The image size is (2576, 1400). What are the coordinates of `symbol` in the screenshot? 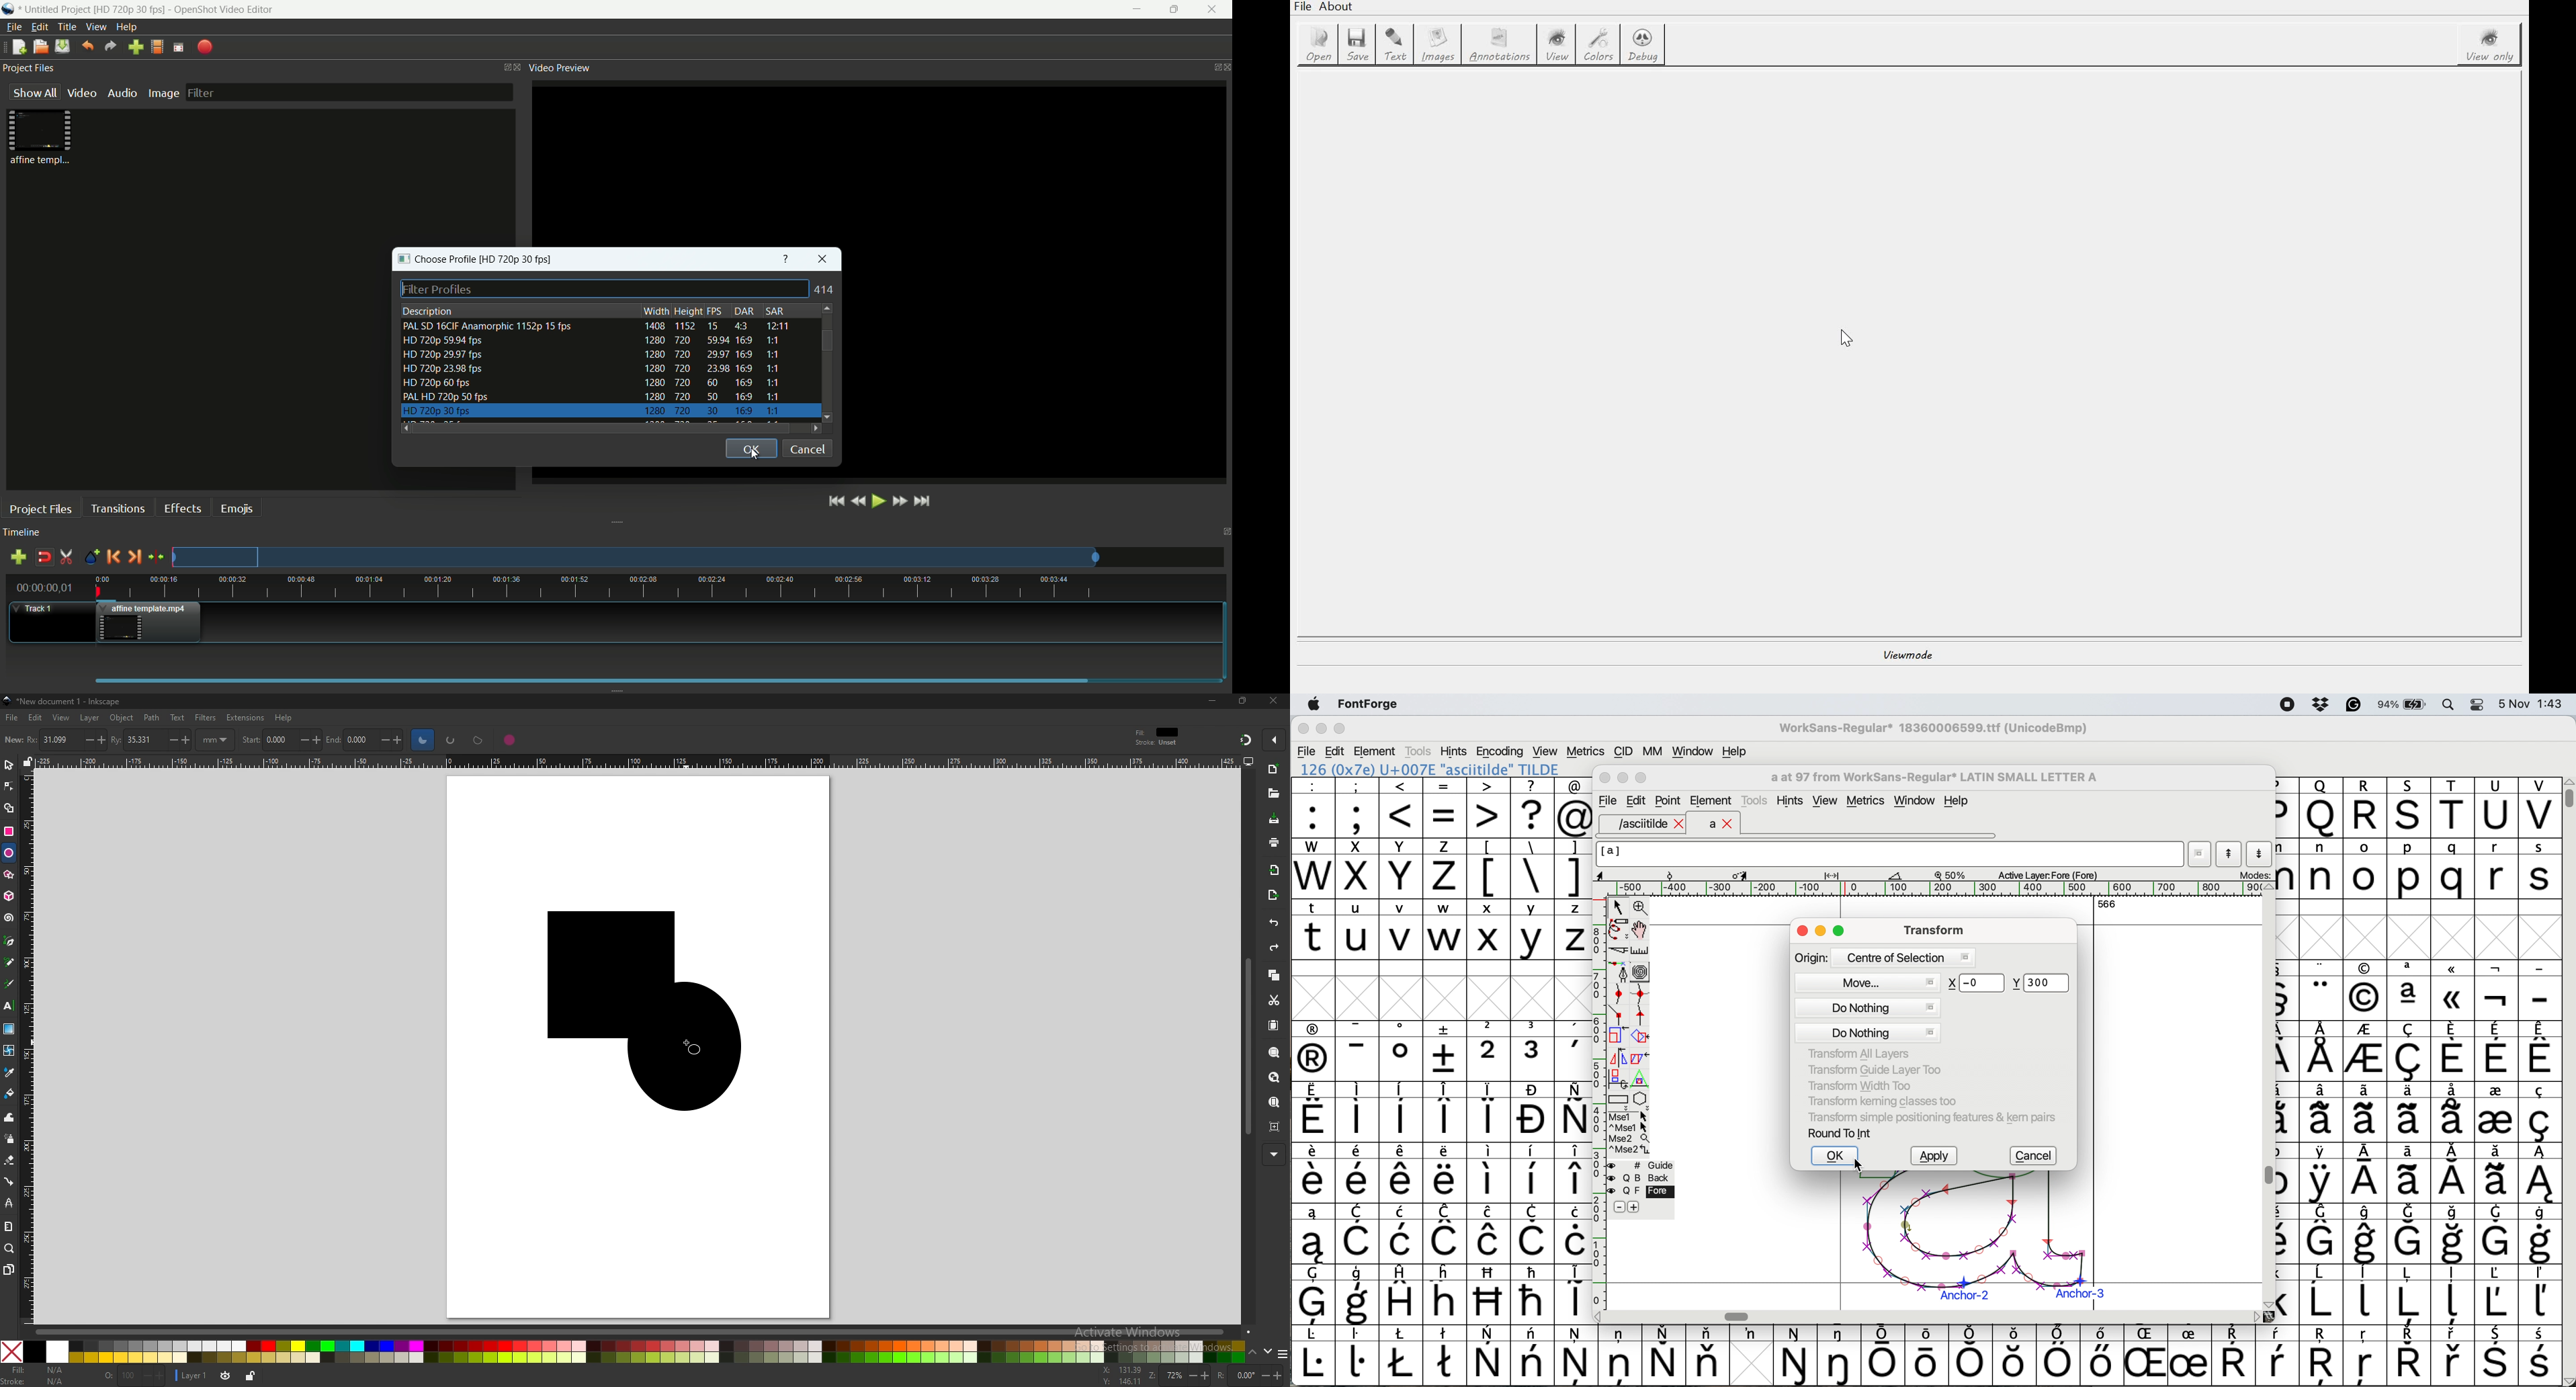 It's located at (2495, 1111).